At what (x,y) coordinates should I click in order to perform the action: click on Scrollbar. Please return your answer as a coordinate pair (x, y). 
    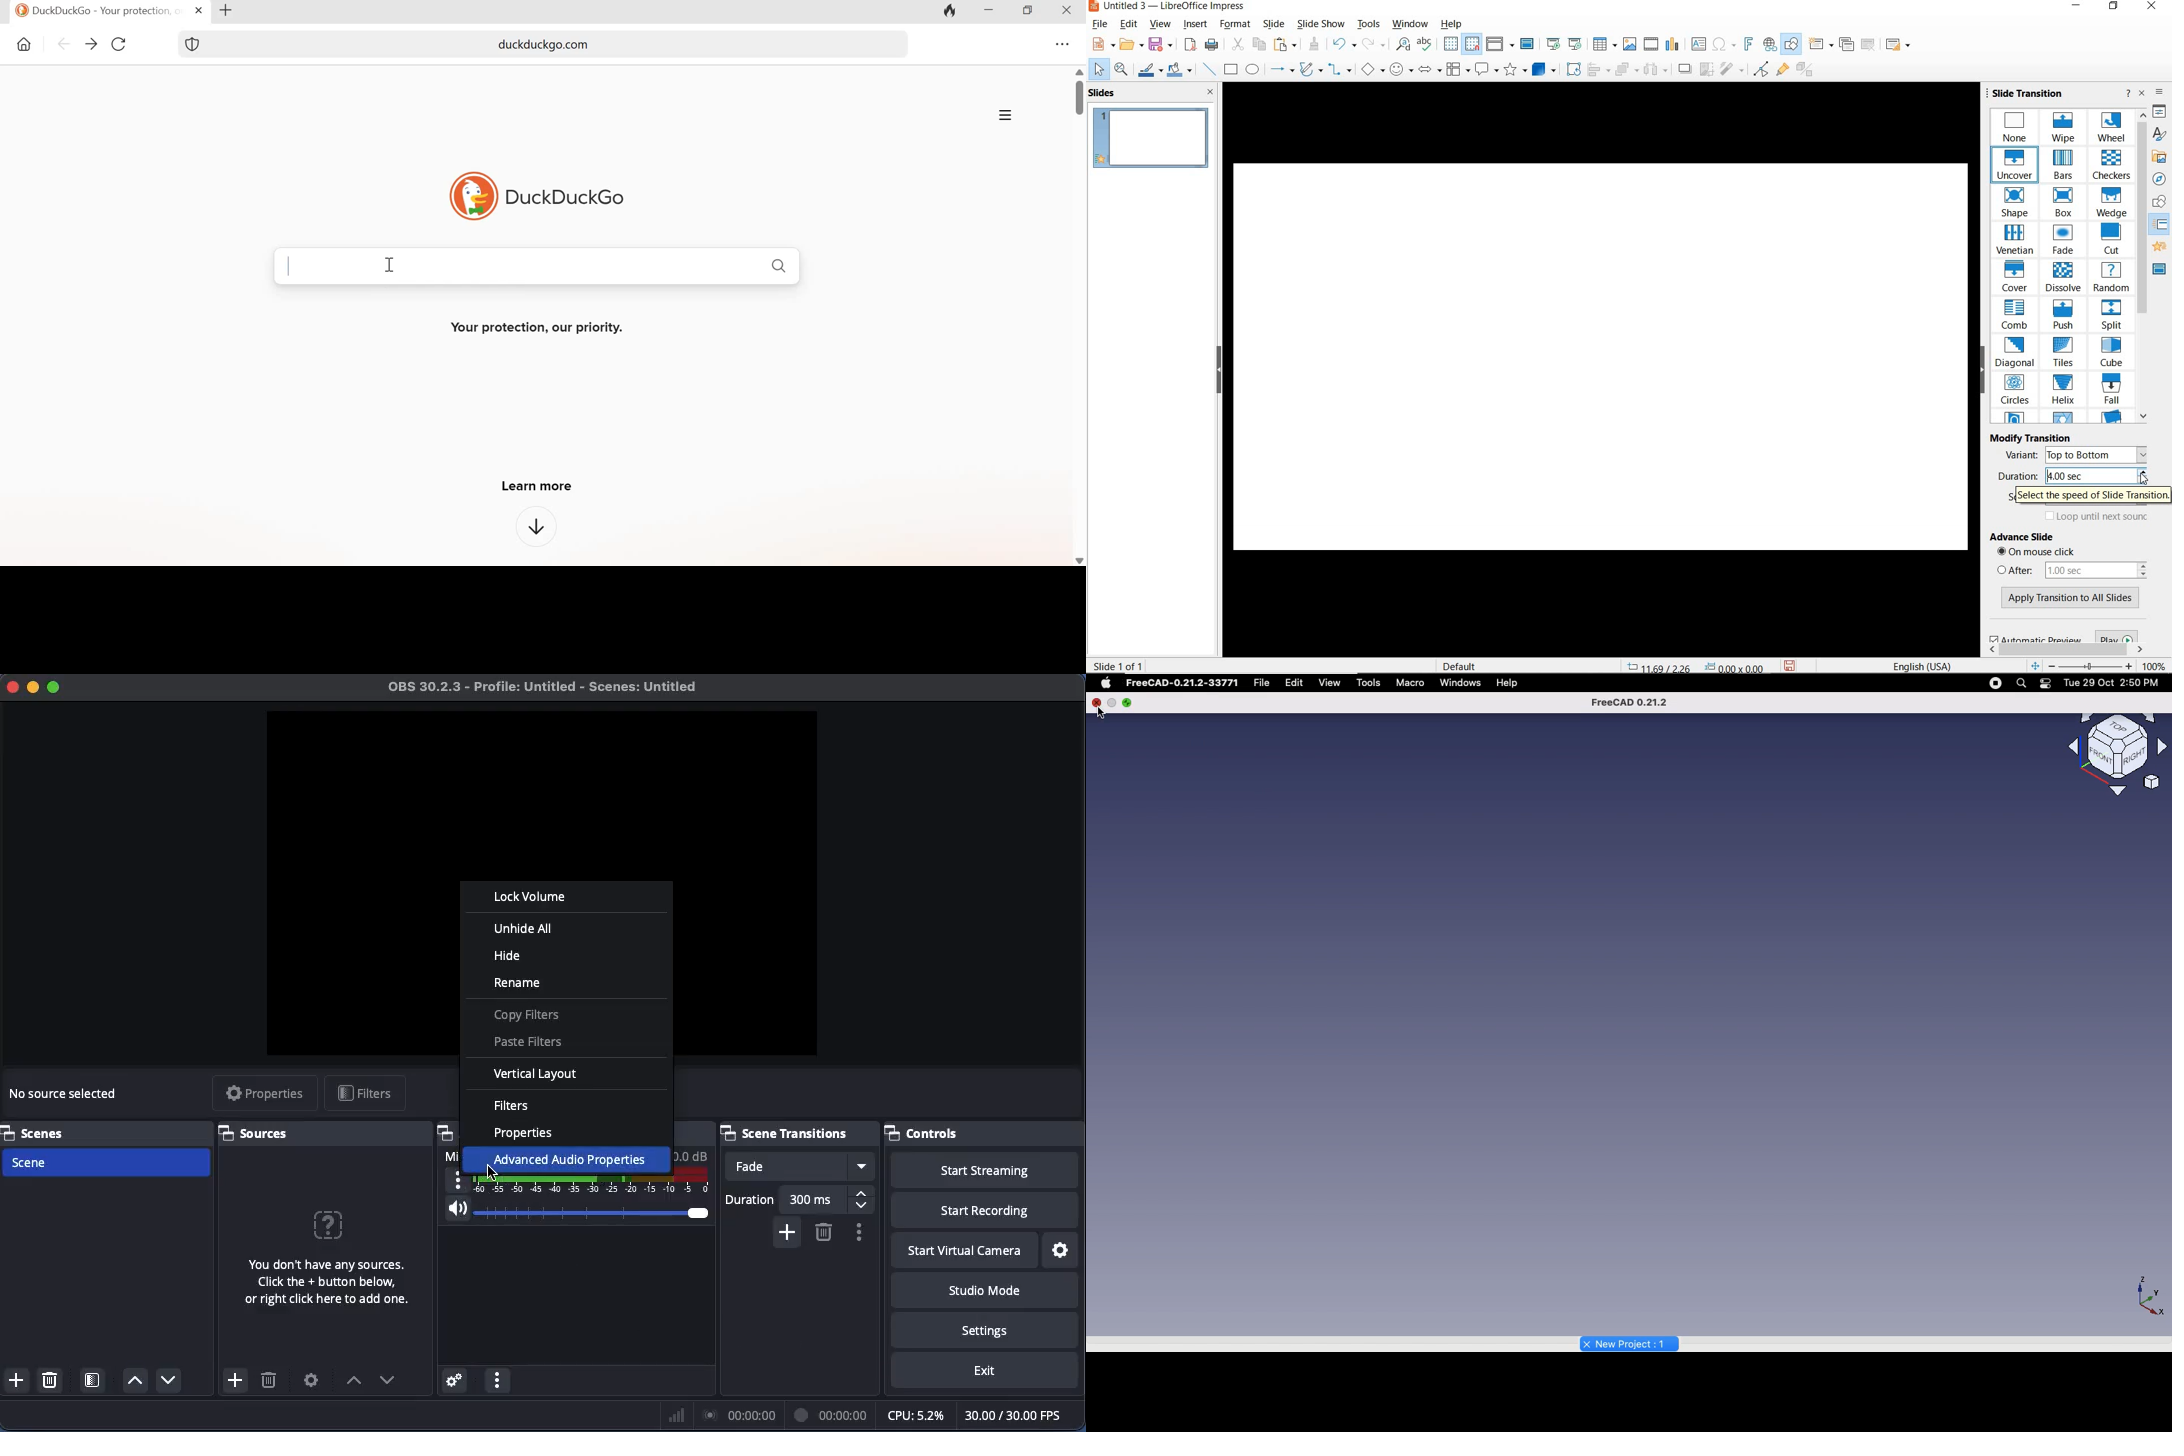
    Looking at the image, I should click on (1078, 92).